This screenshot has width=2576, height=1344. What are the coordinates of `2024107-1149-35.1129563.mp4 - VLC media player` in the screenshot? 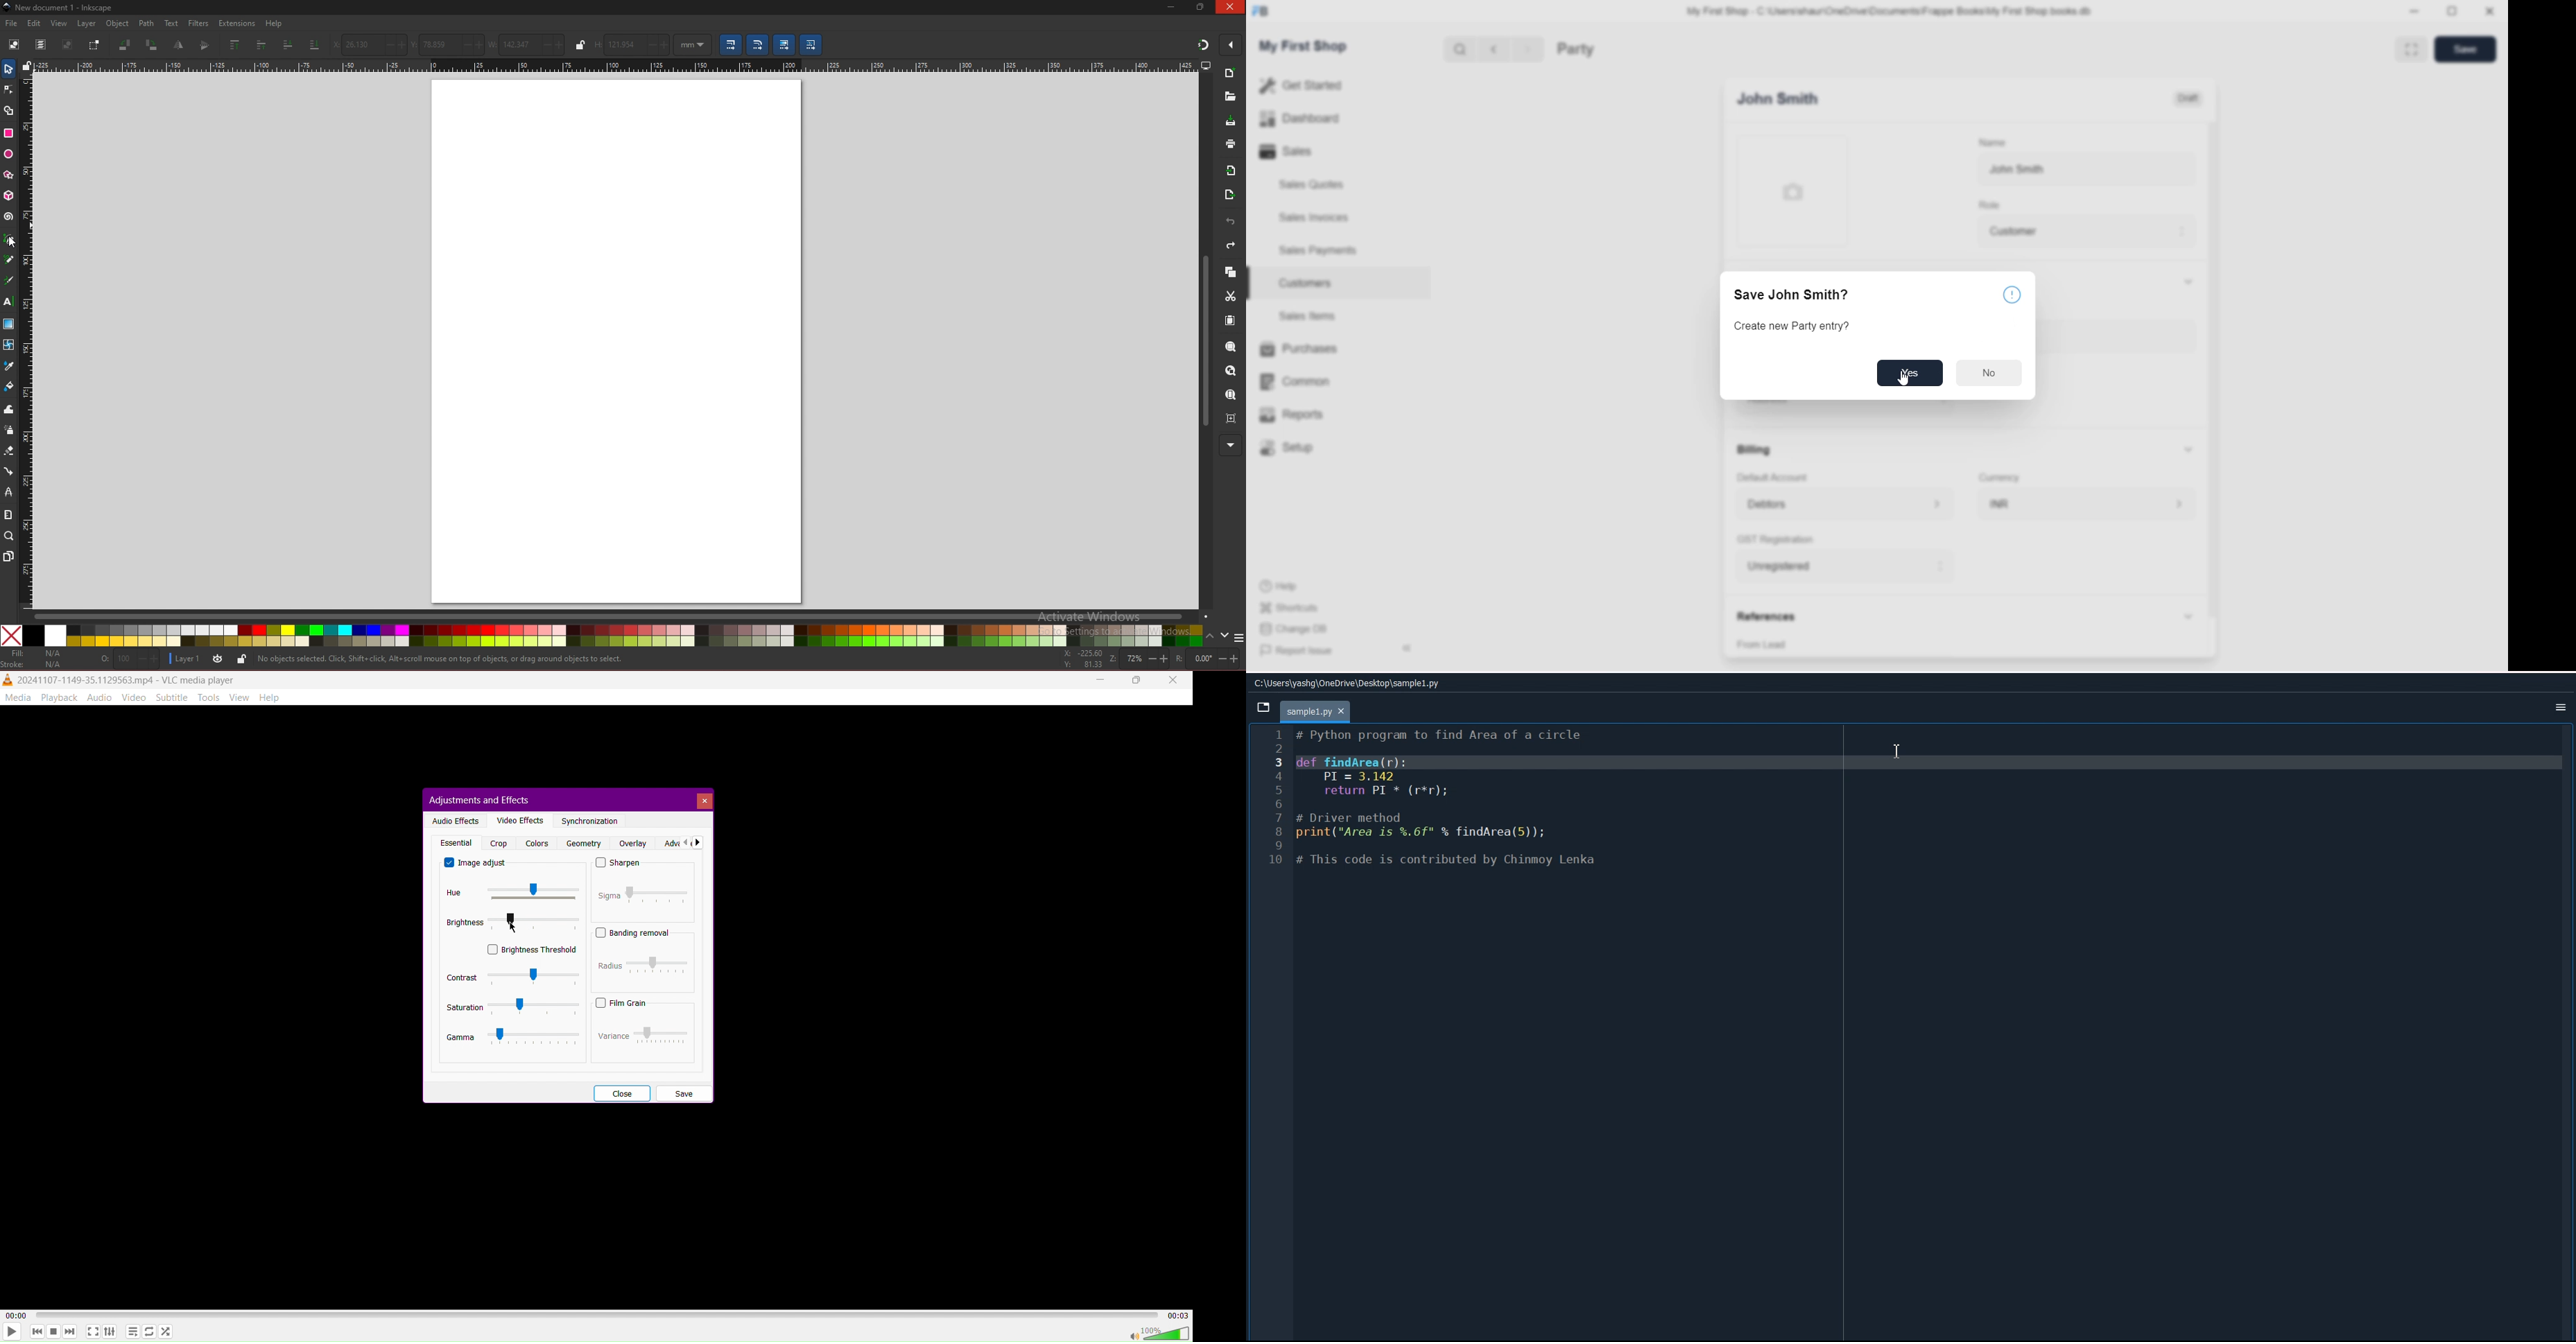 It's located at (119, 678).